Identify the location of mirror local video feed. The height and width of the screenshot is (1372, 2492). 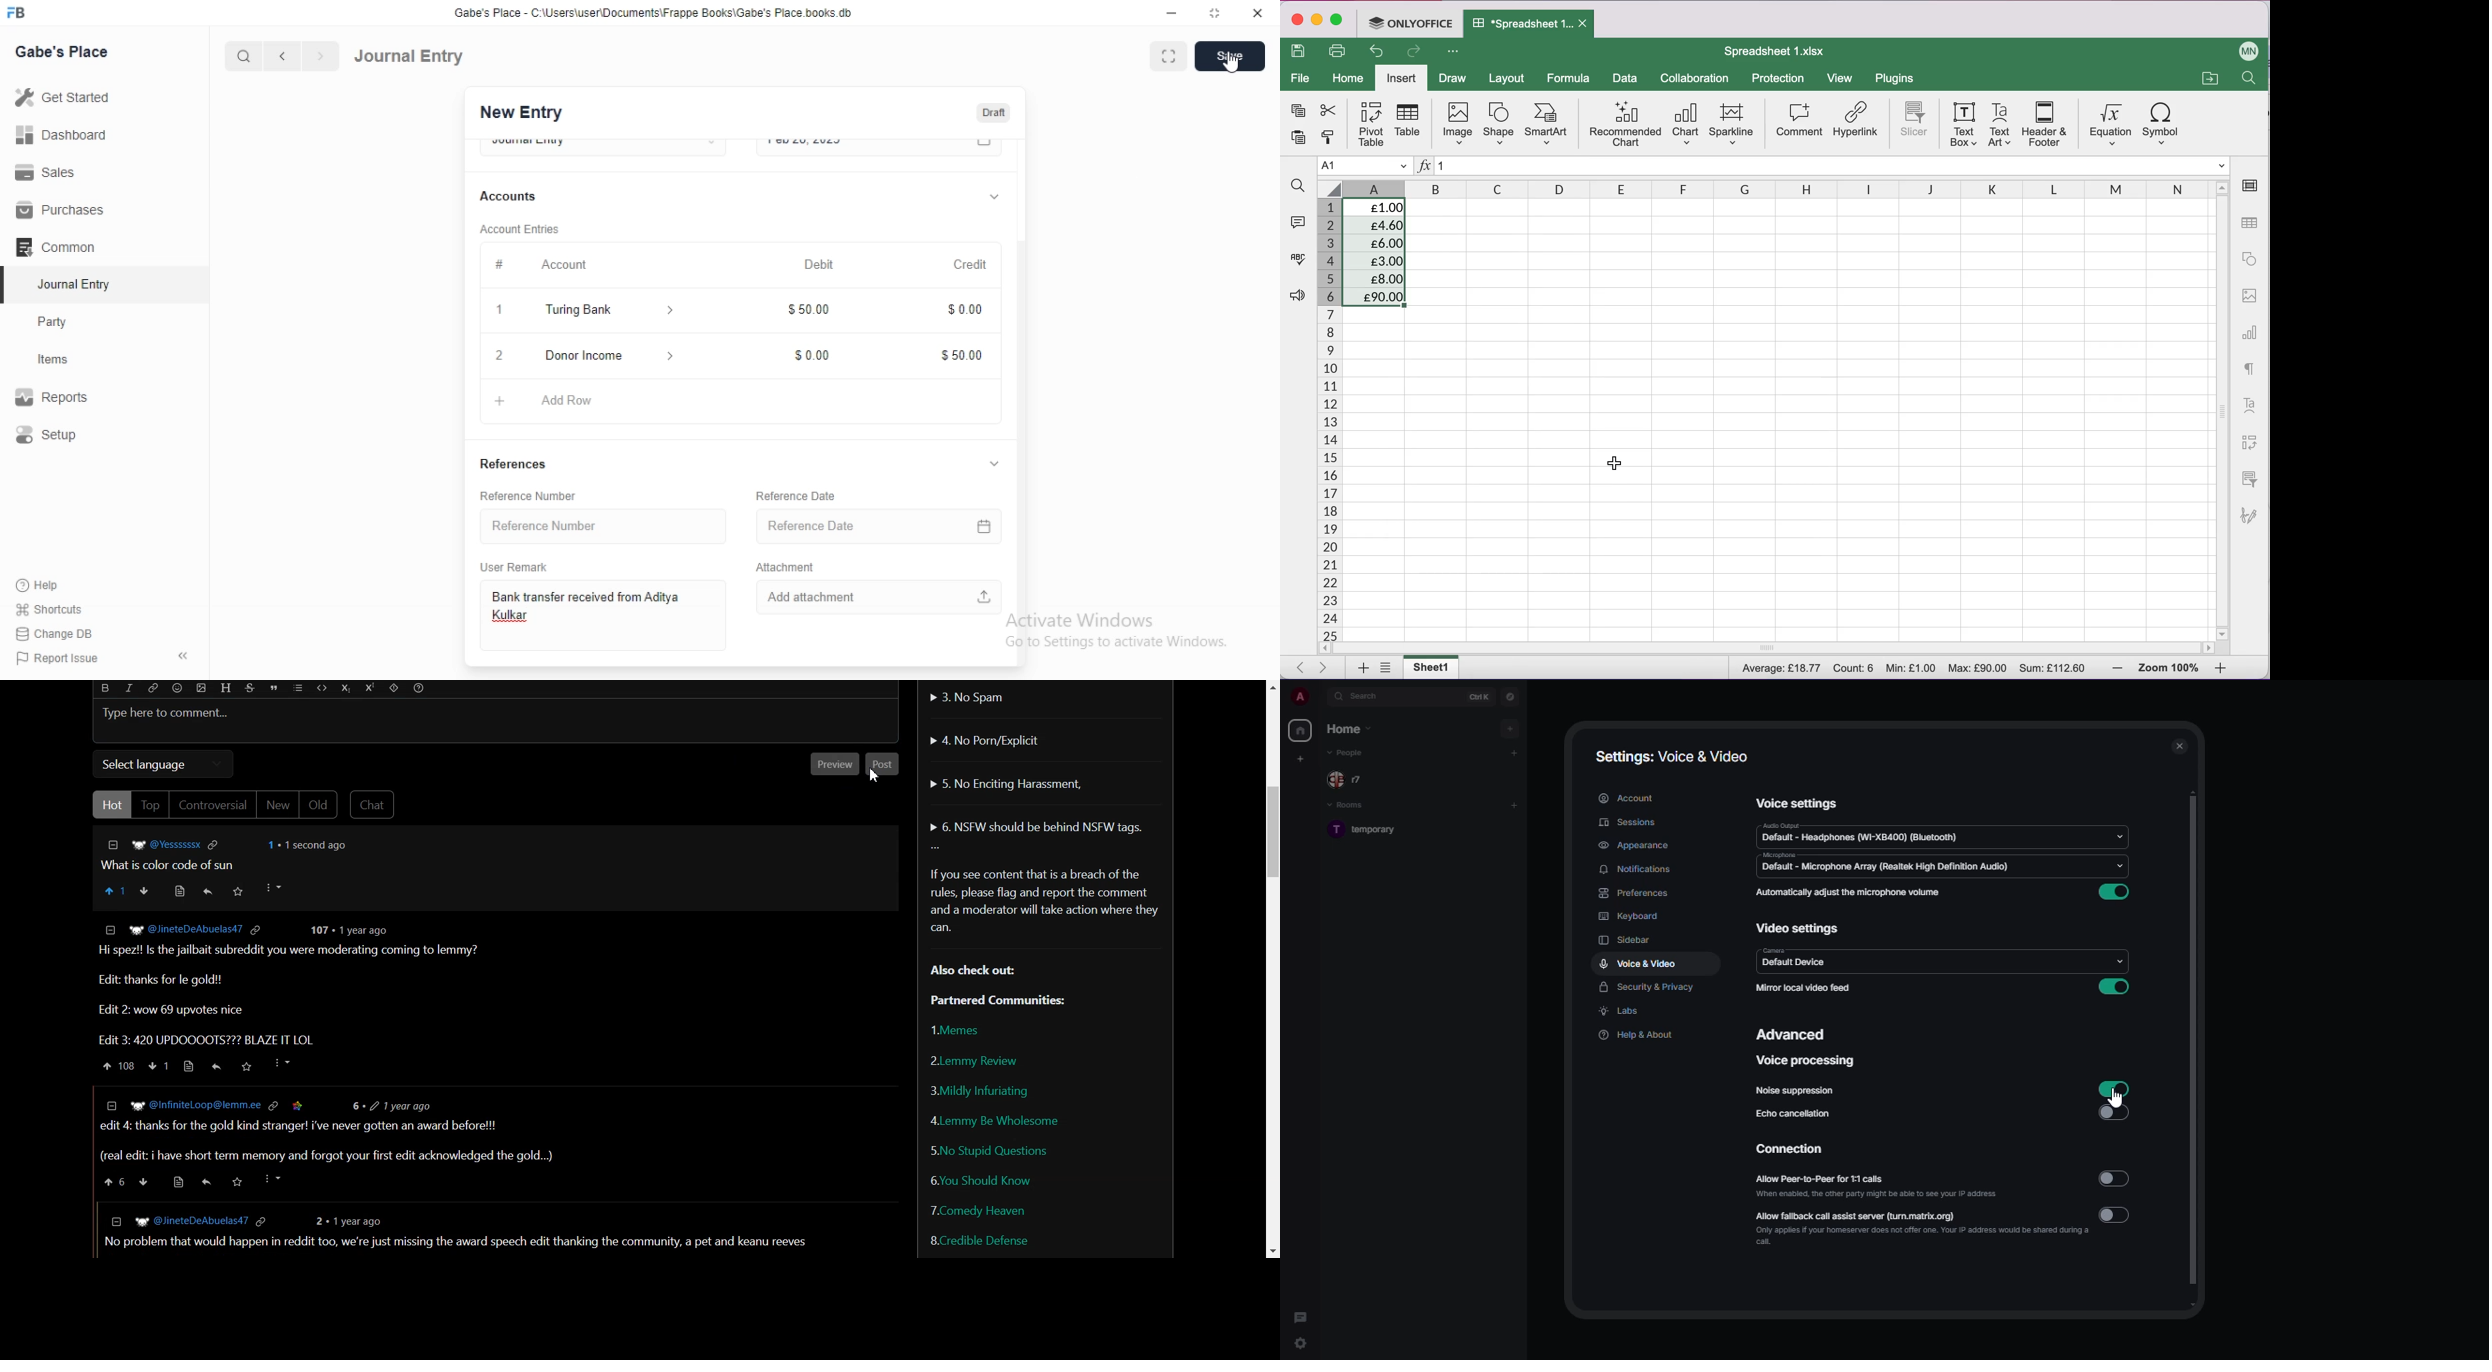
(1806, 988).